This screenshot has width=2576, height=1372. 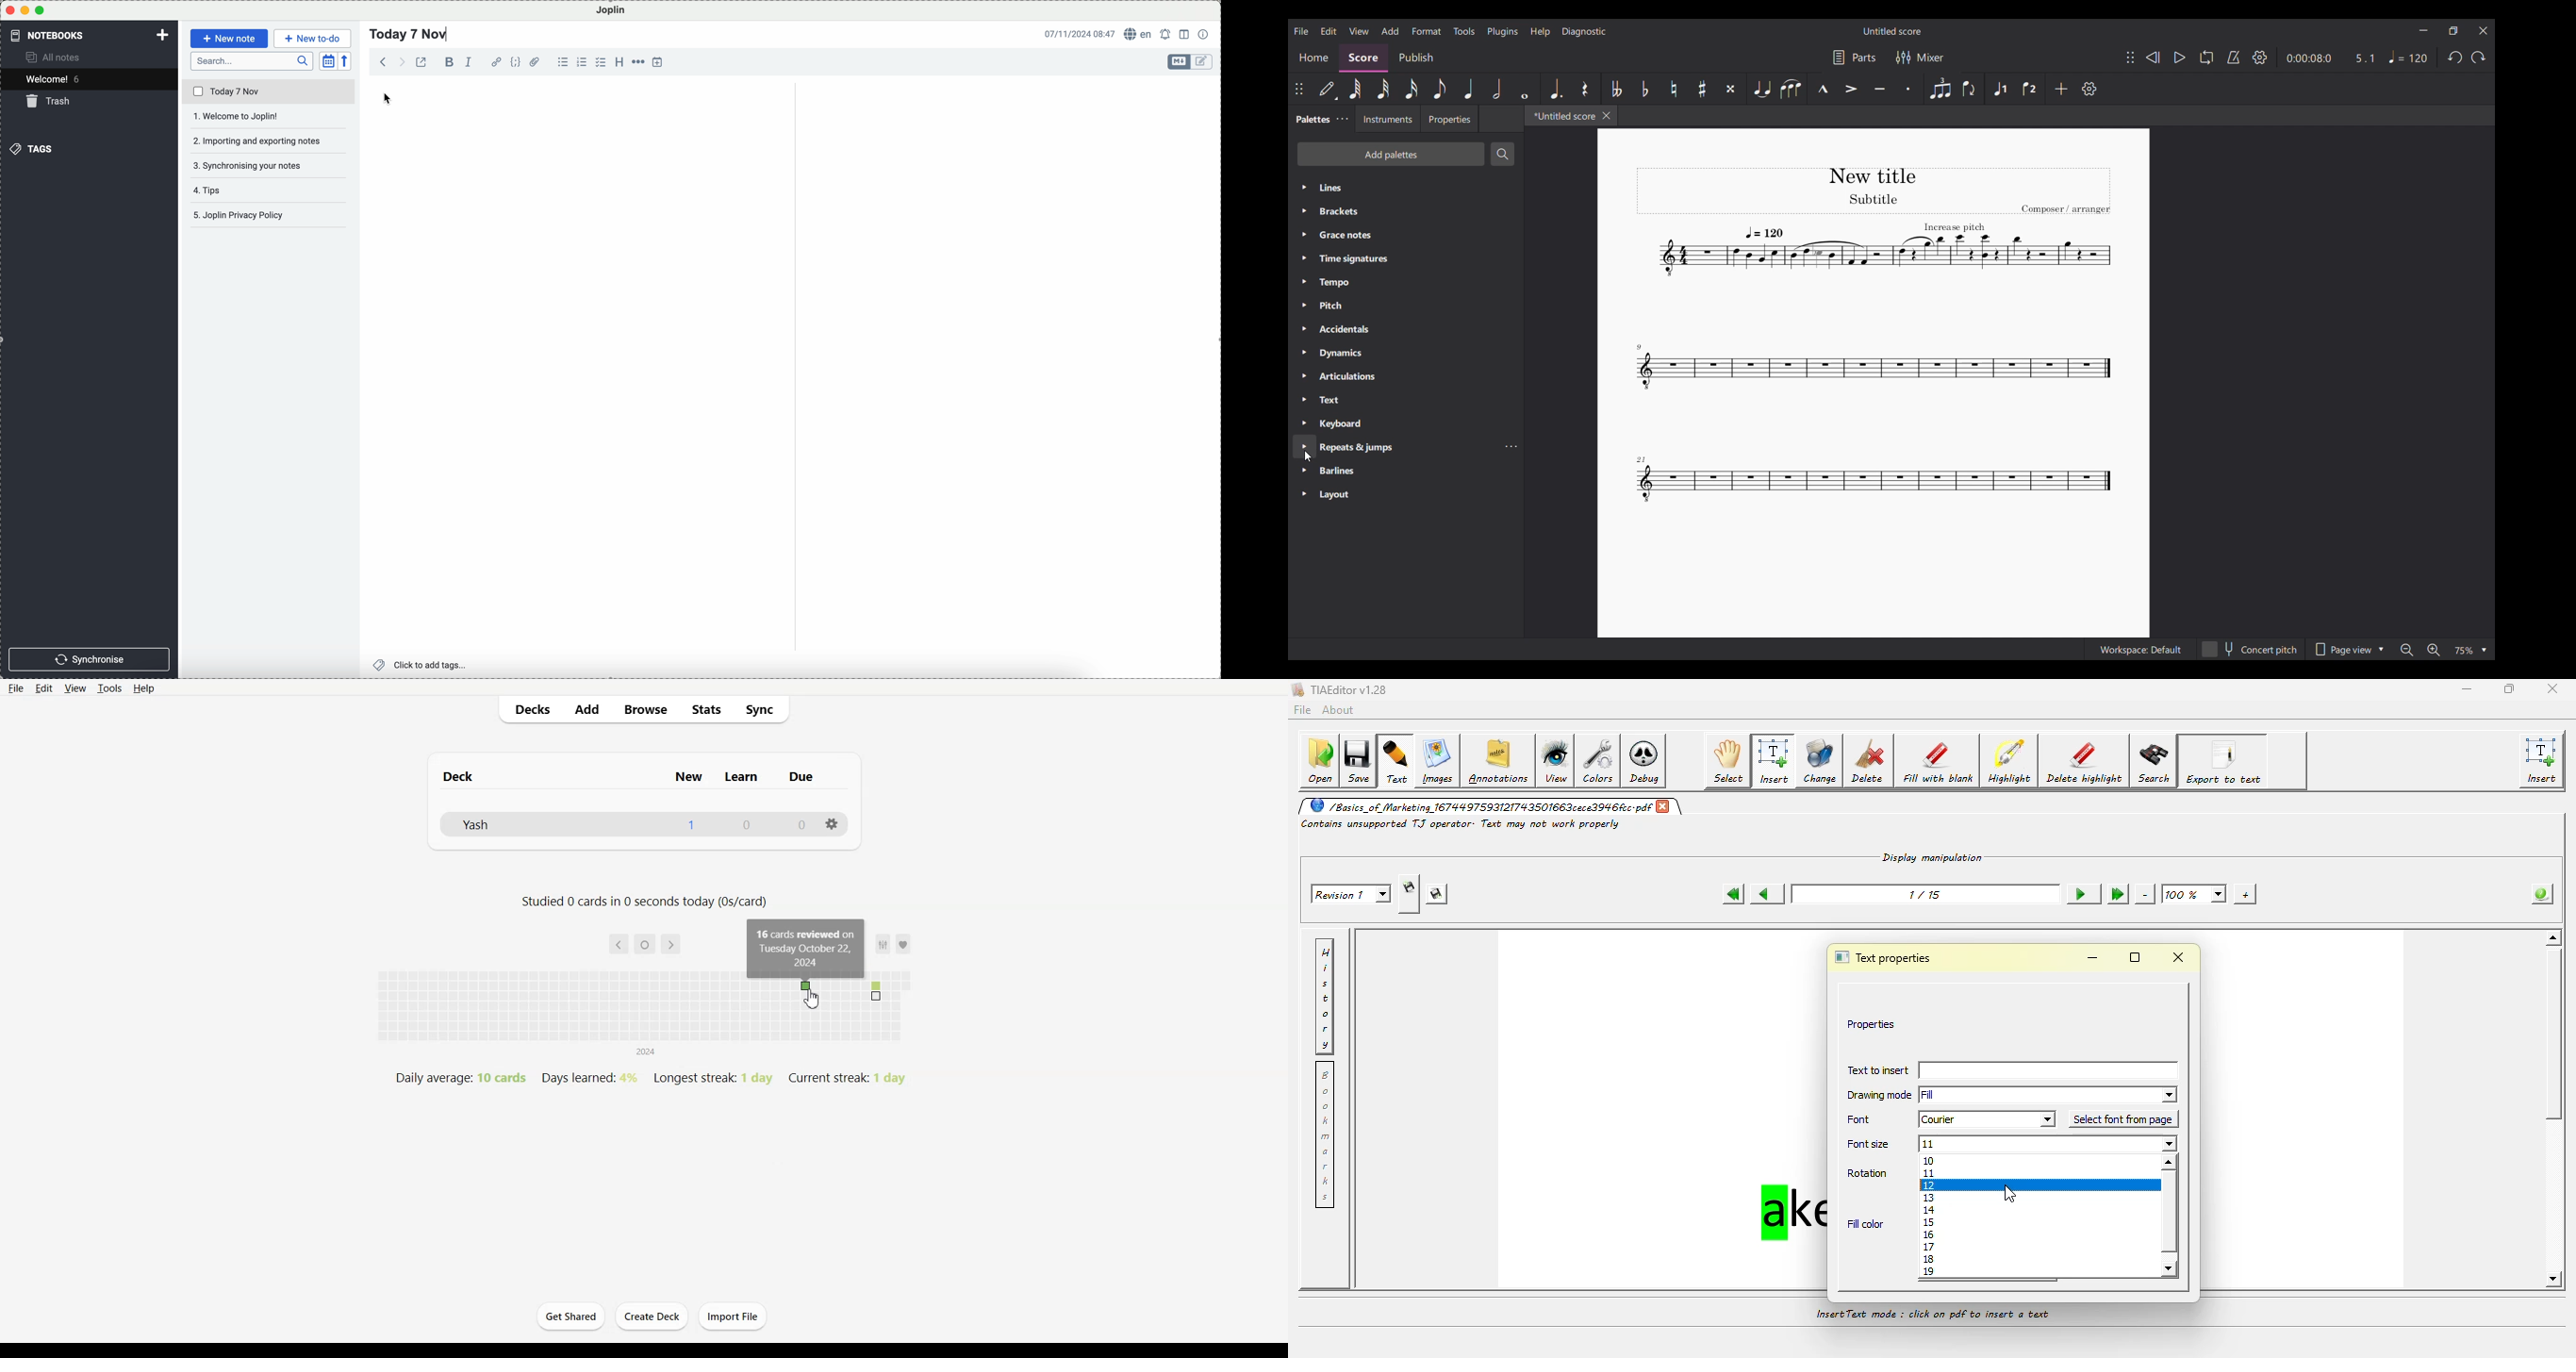 What do you see at coordinates (270, 140) in the screenshot?
I see `importing and exporting notes` at bounding box center [270, 140].